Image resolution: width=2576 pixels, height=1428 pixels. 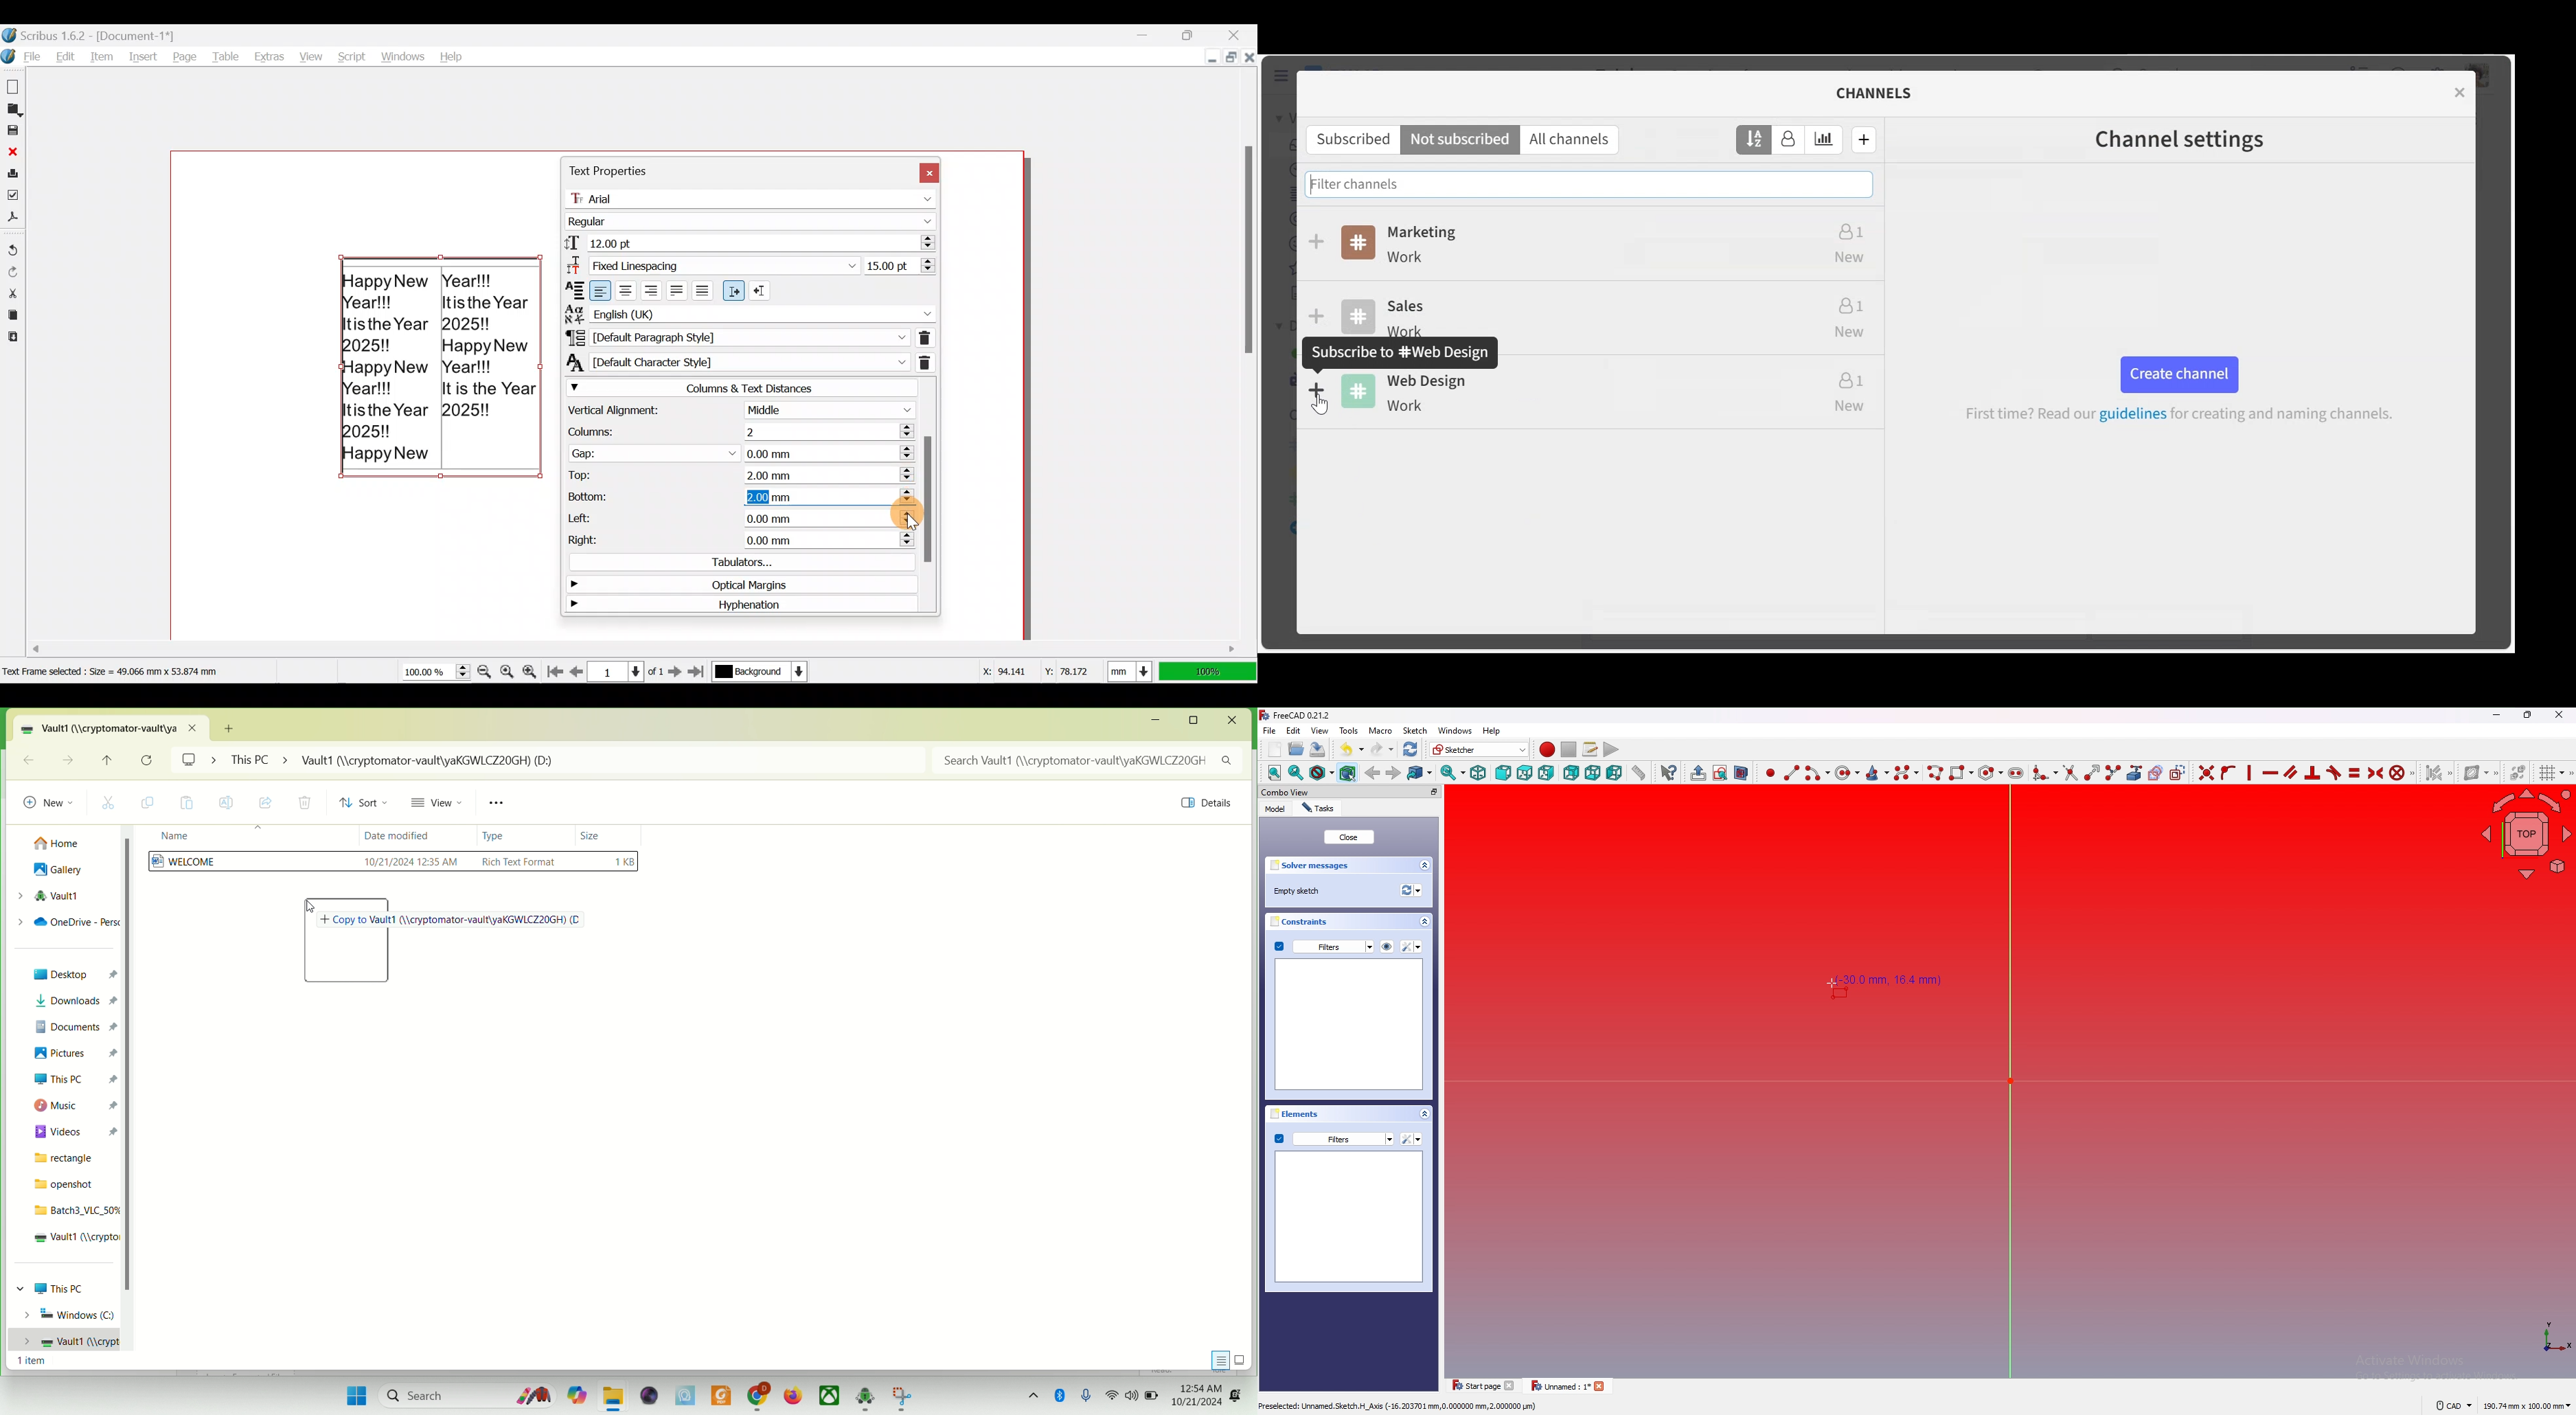 I want to click on Align text center, so click(x=628, y=289).